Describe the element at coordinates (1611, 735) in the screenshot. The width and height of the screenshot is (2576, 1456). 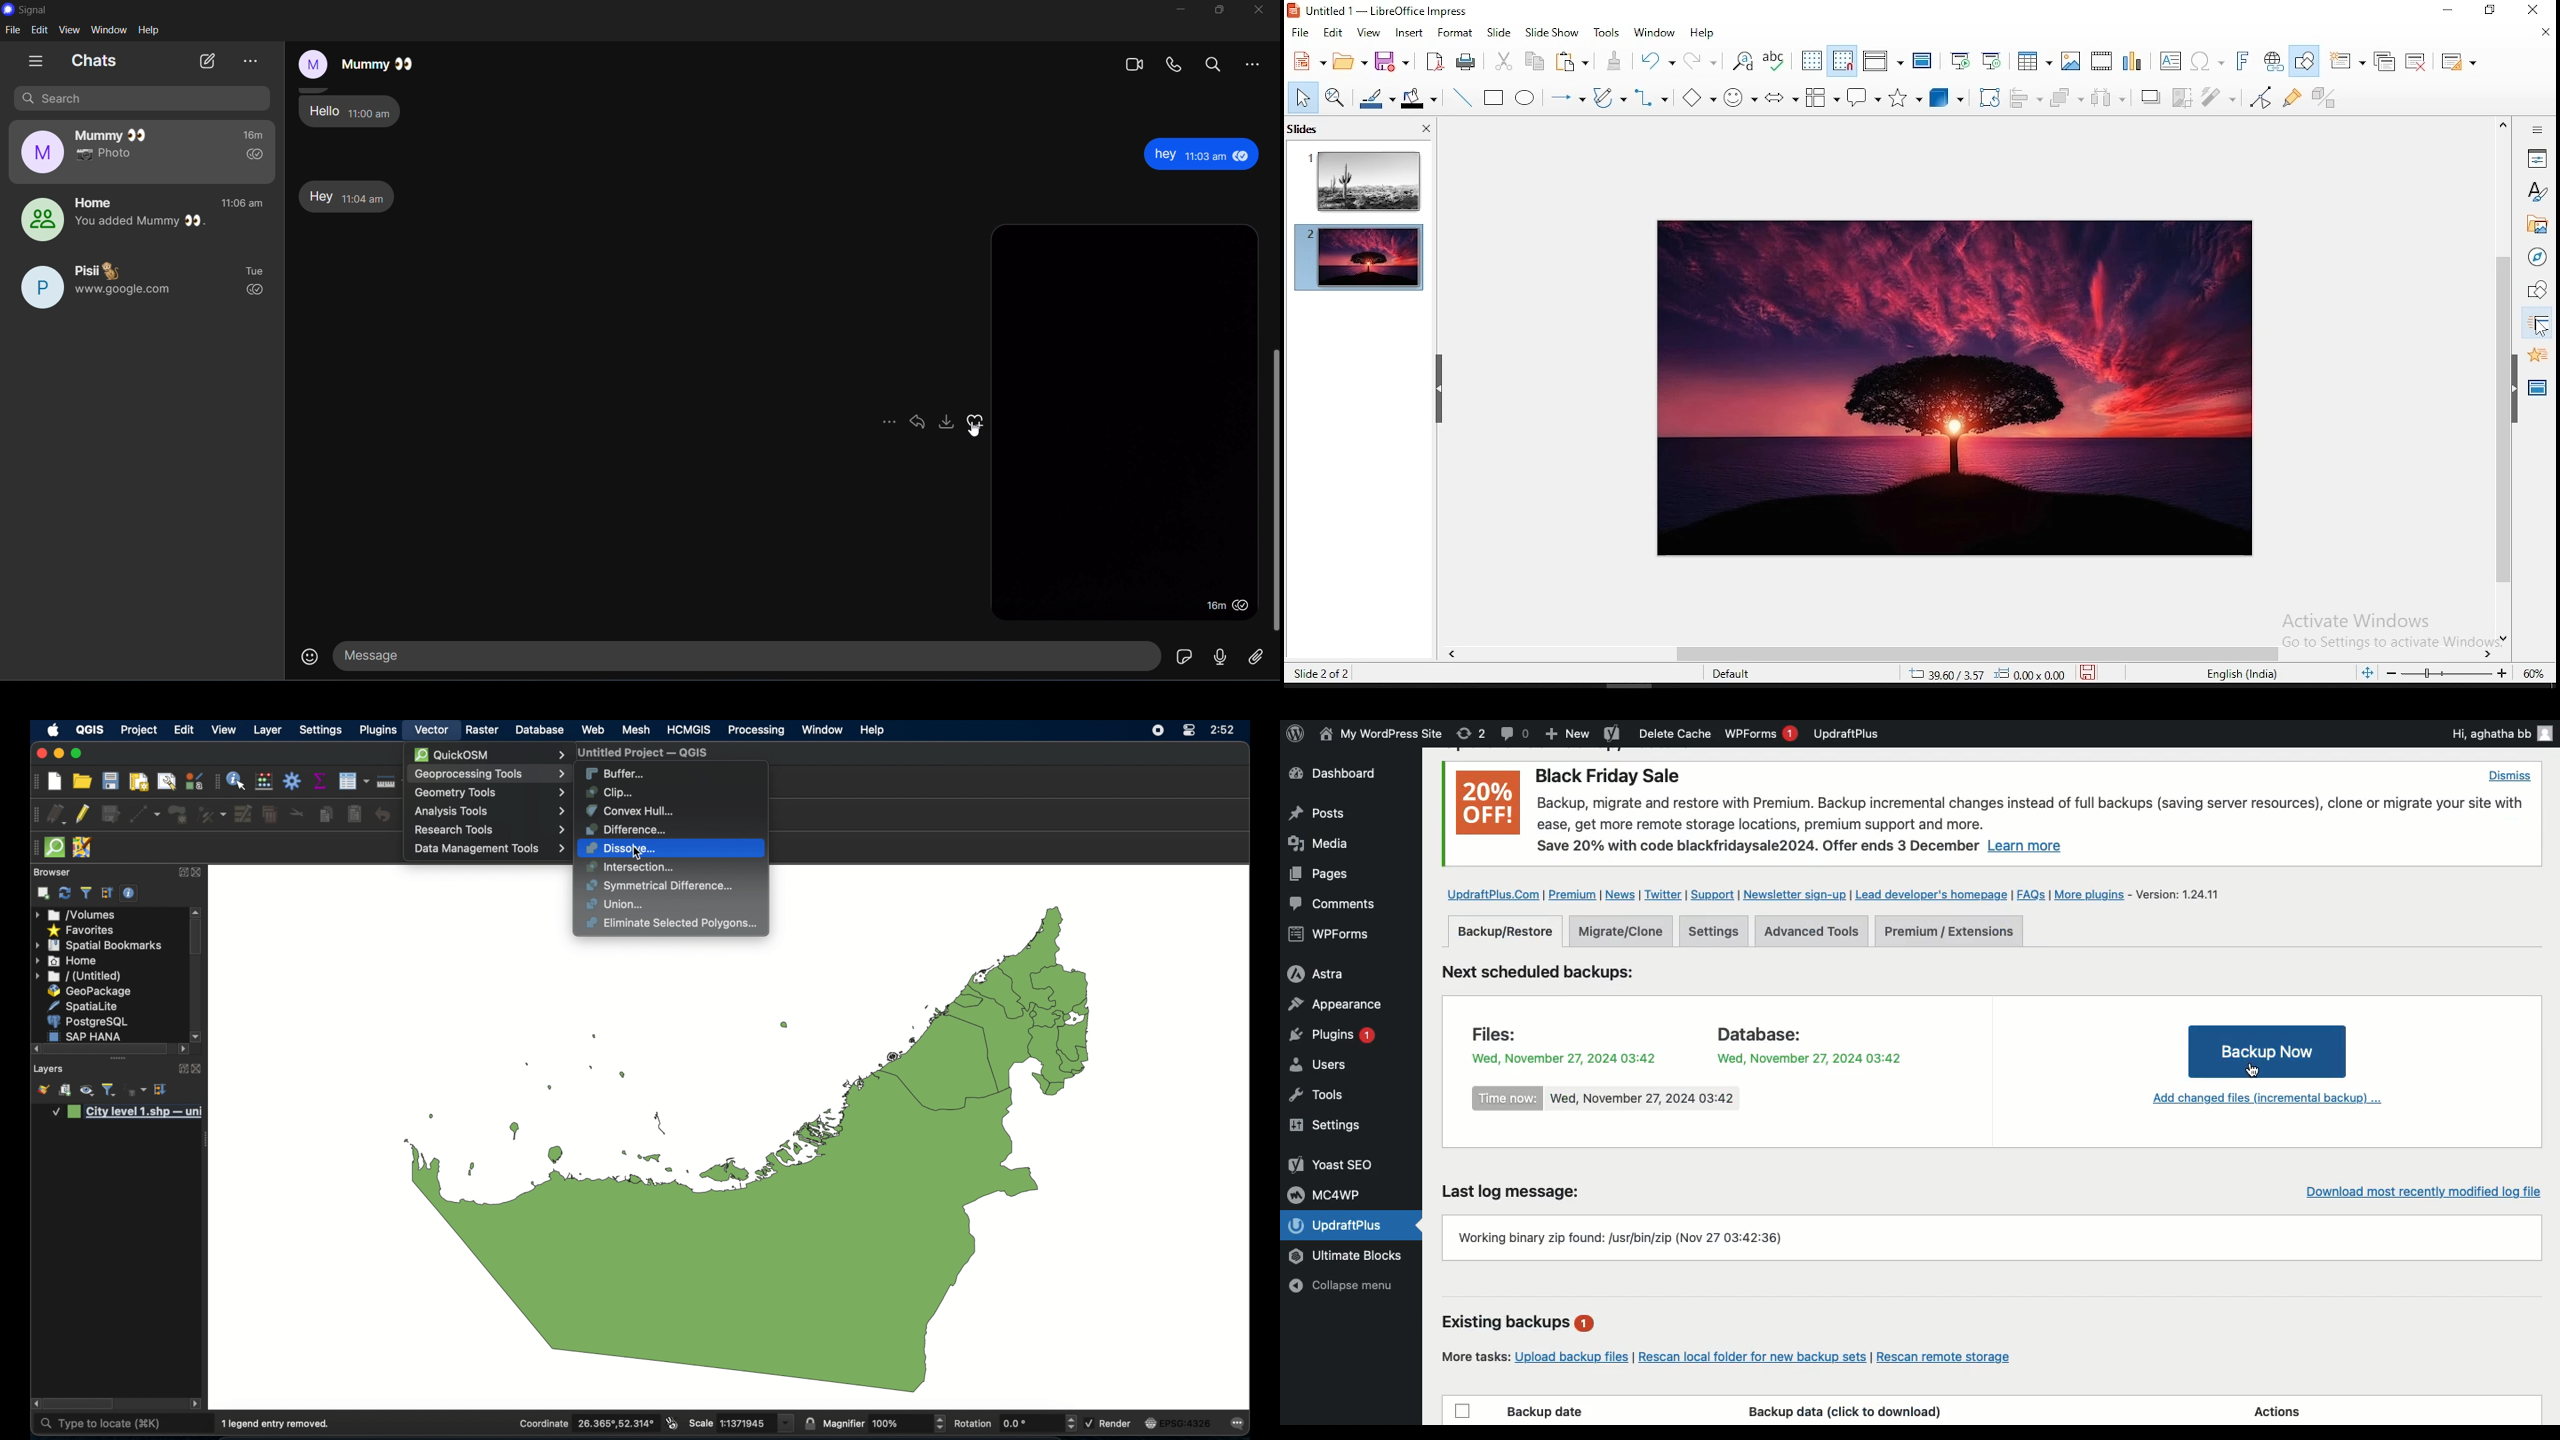
I see `Yoast` at that location.